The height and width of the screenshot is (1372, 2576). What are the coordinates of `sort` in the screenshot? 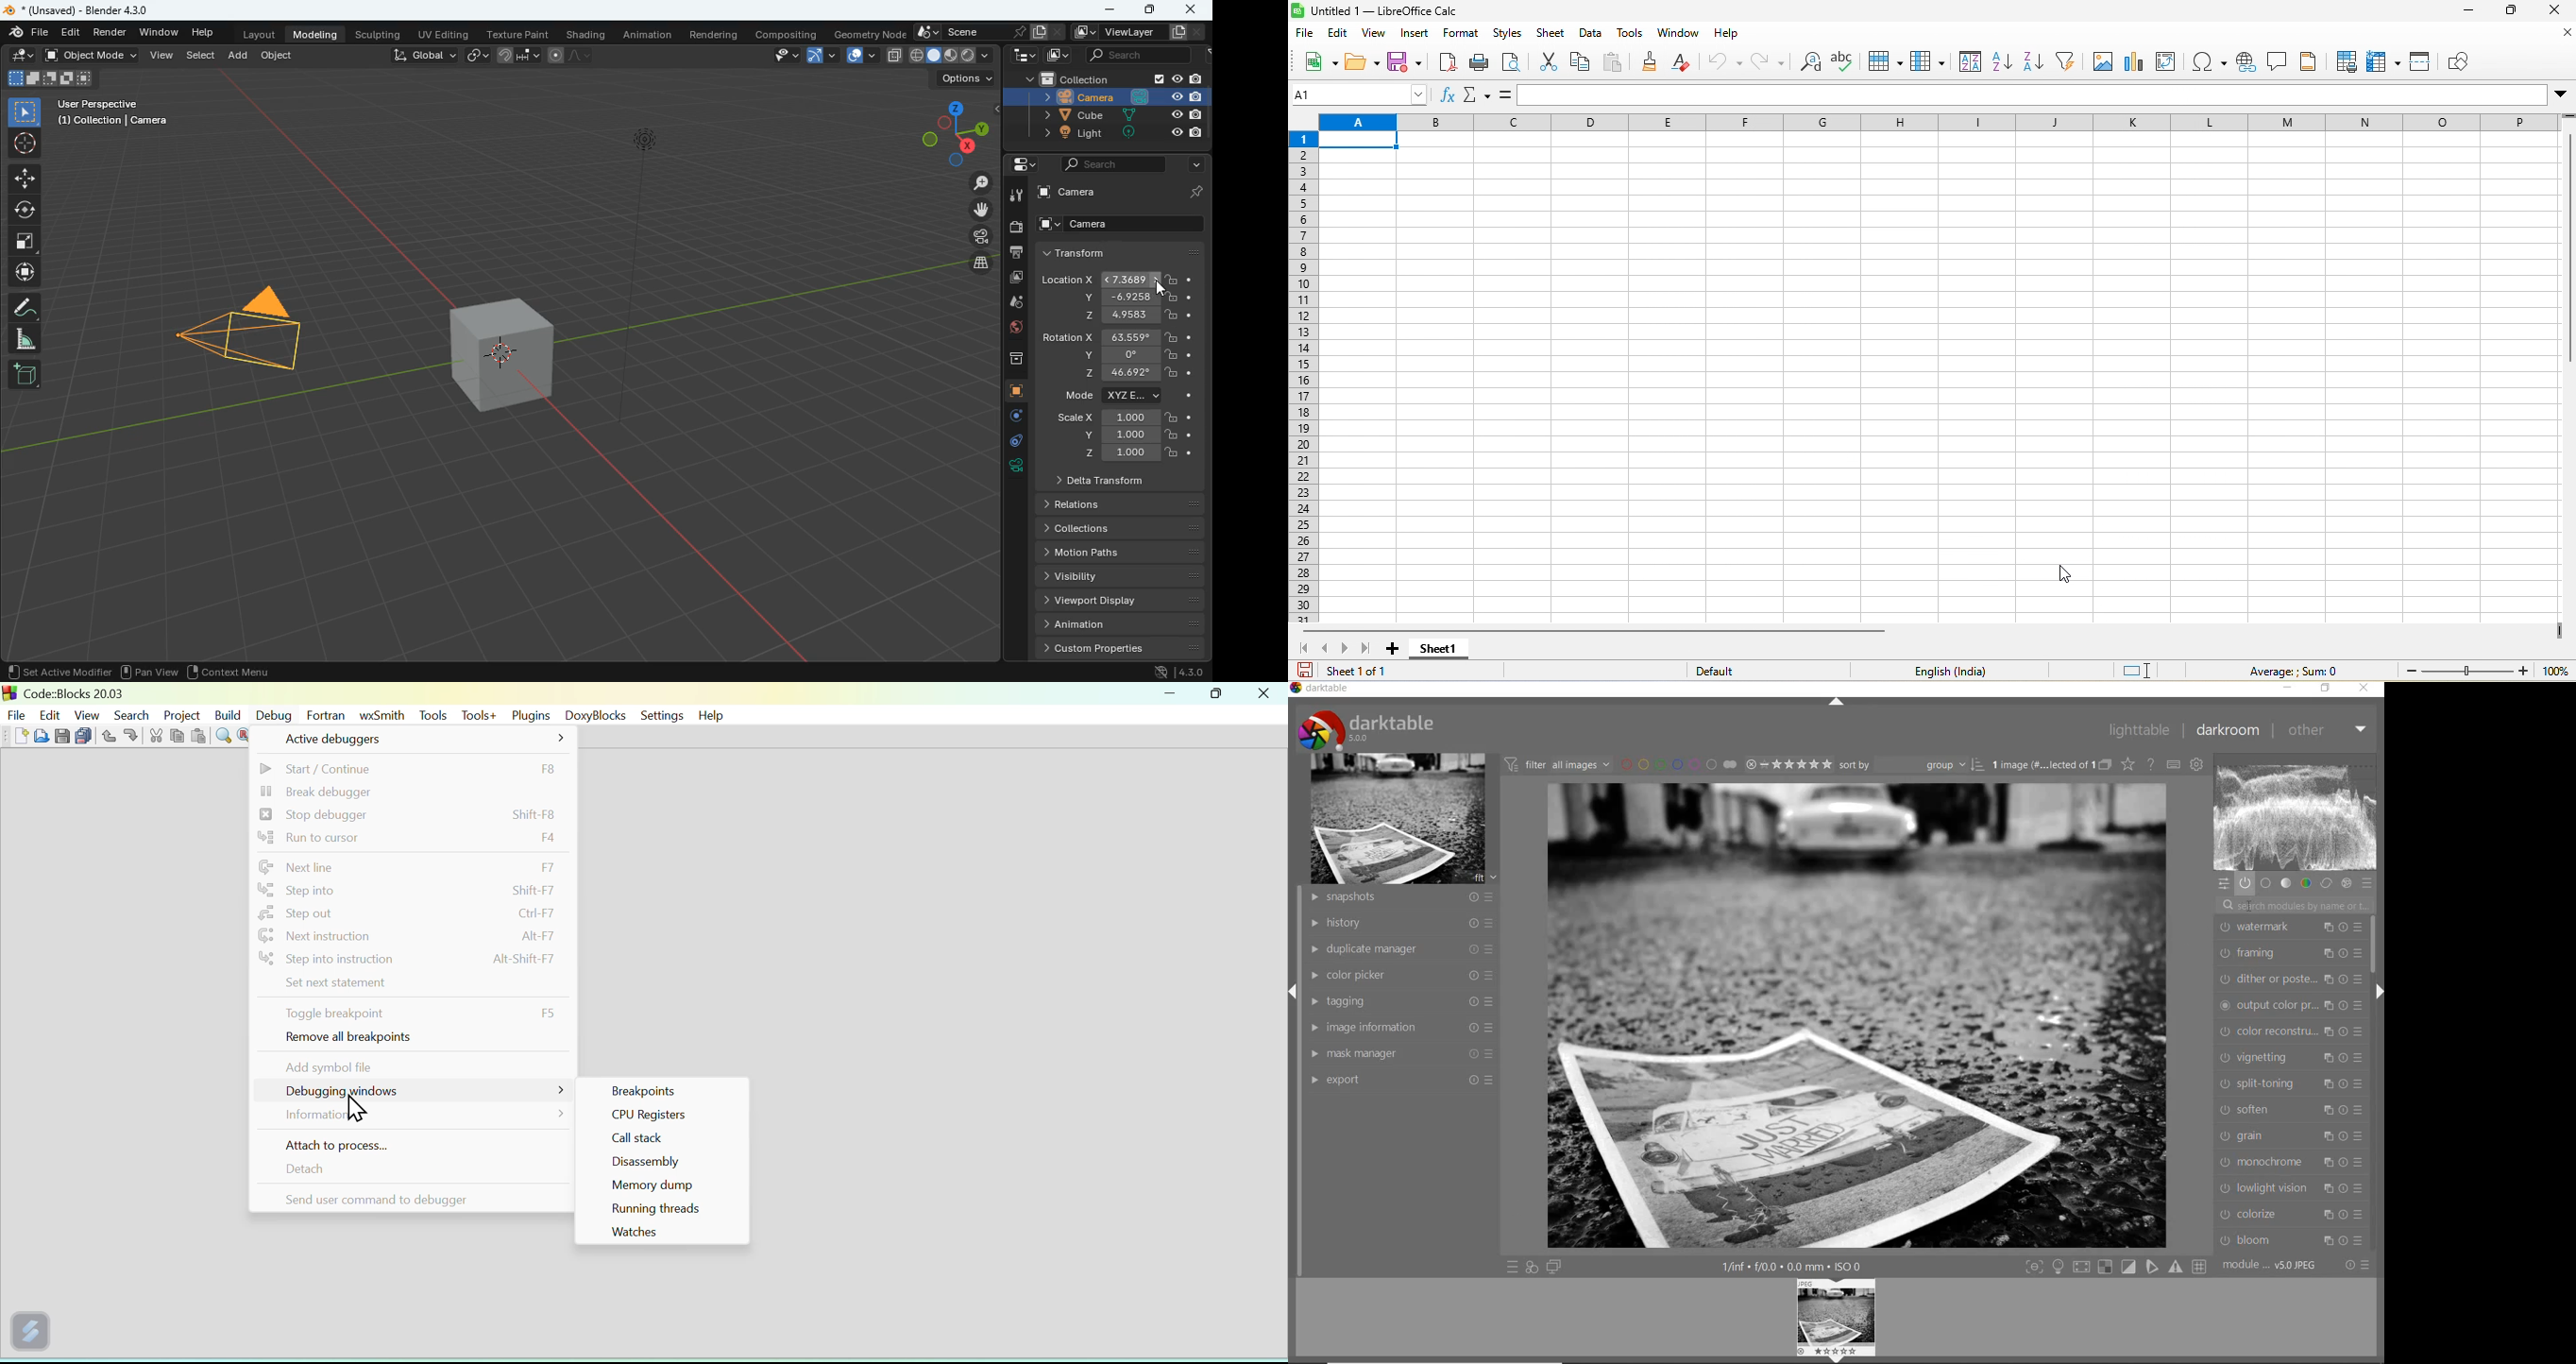 It's located at (1912, 764).